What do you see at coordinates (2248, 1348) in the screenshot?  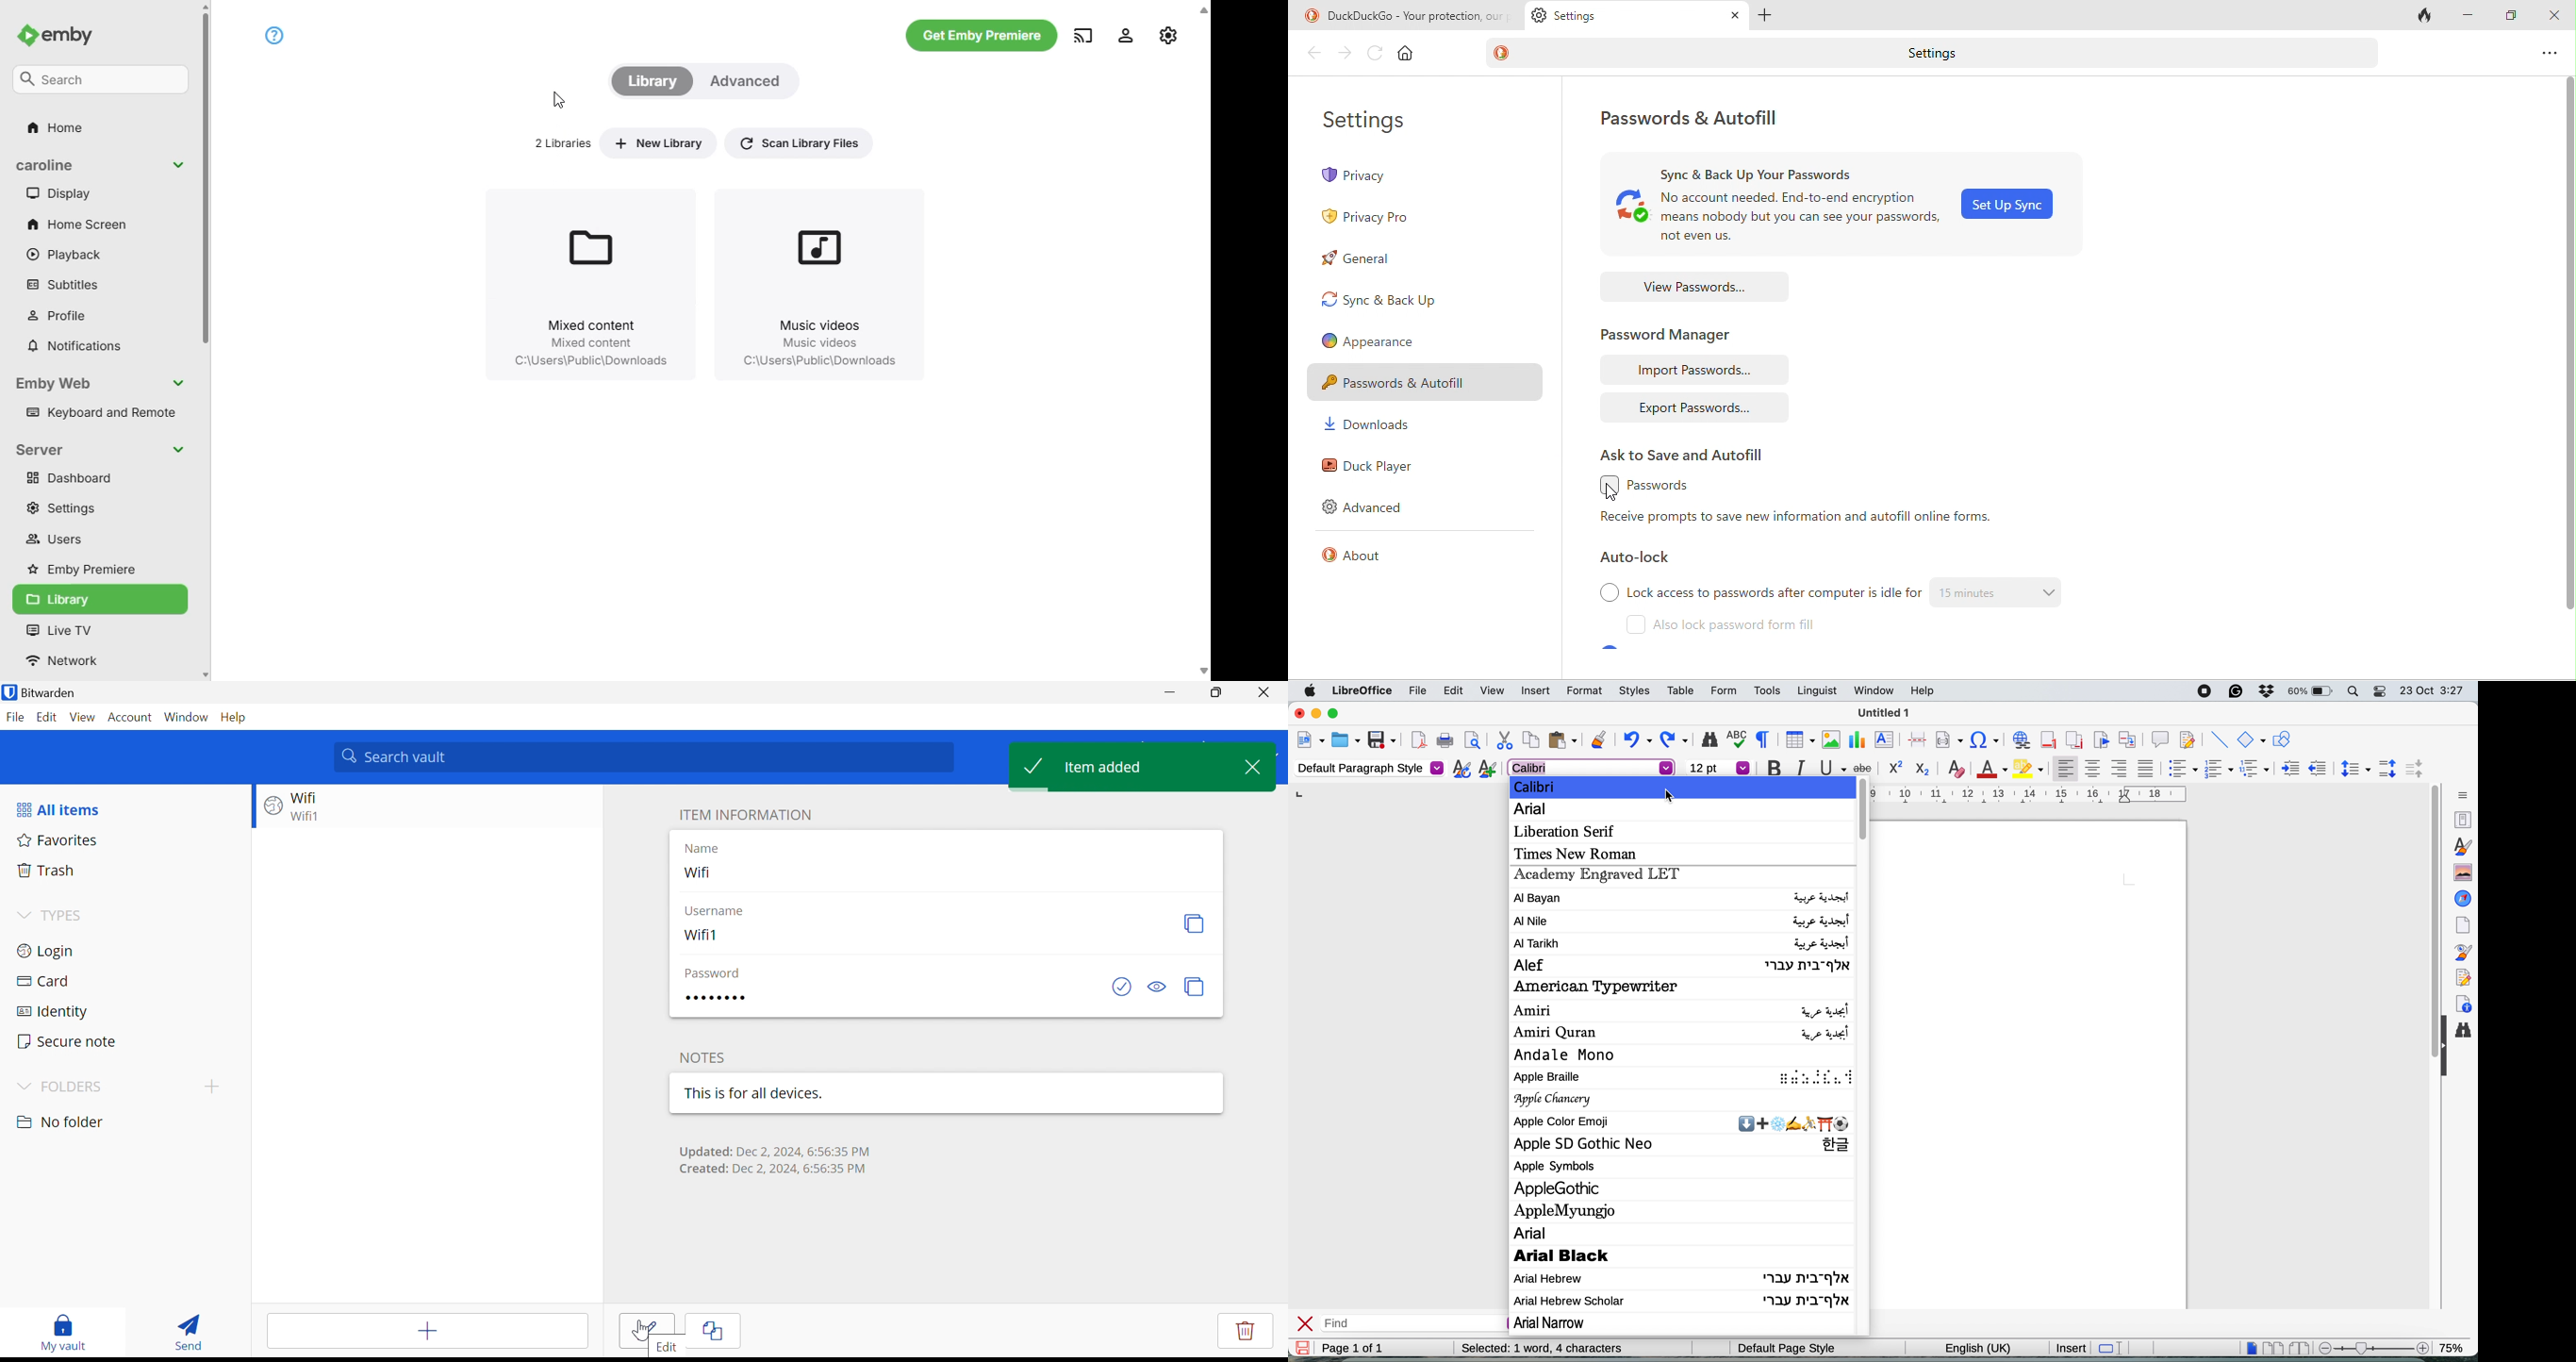 I see `single page view` at bounding box center [2248, 1348].